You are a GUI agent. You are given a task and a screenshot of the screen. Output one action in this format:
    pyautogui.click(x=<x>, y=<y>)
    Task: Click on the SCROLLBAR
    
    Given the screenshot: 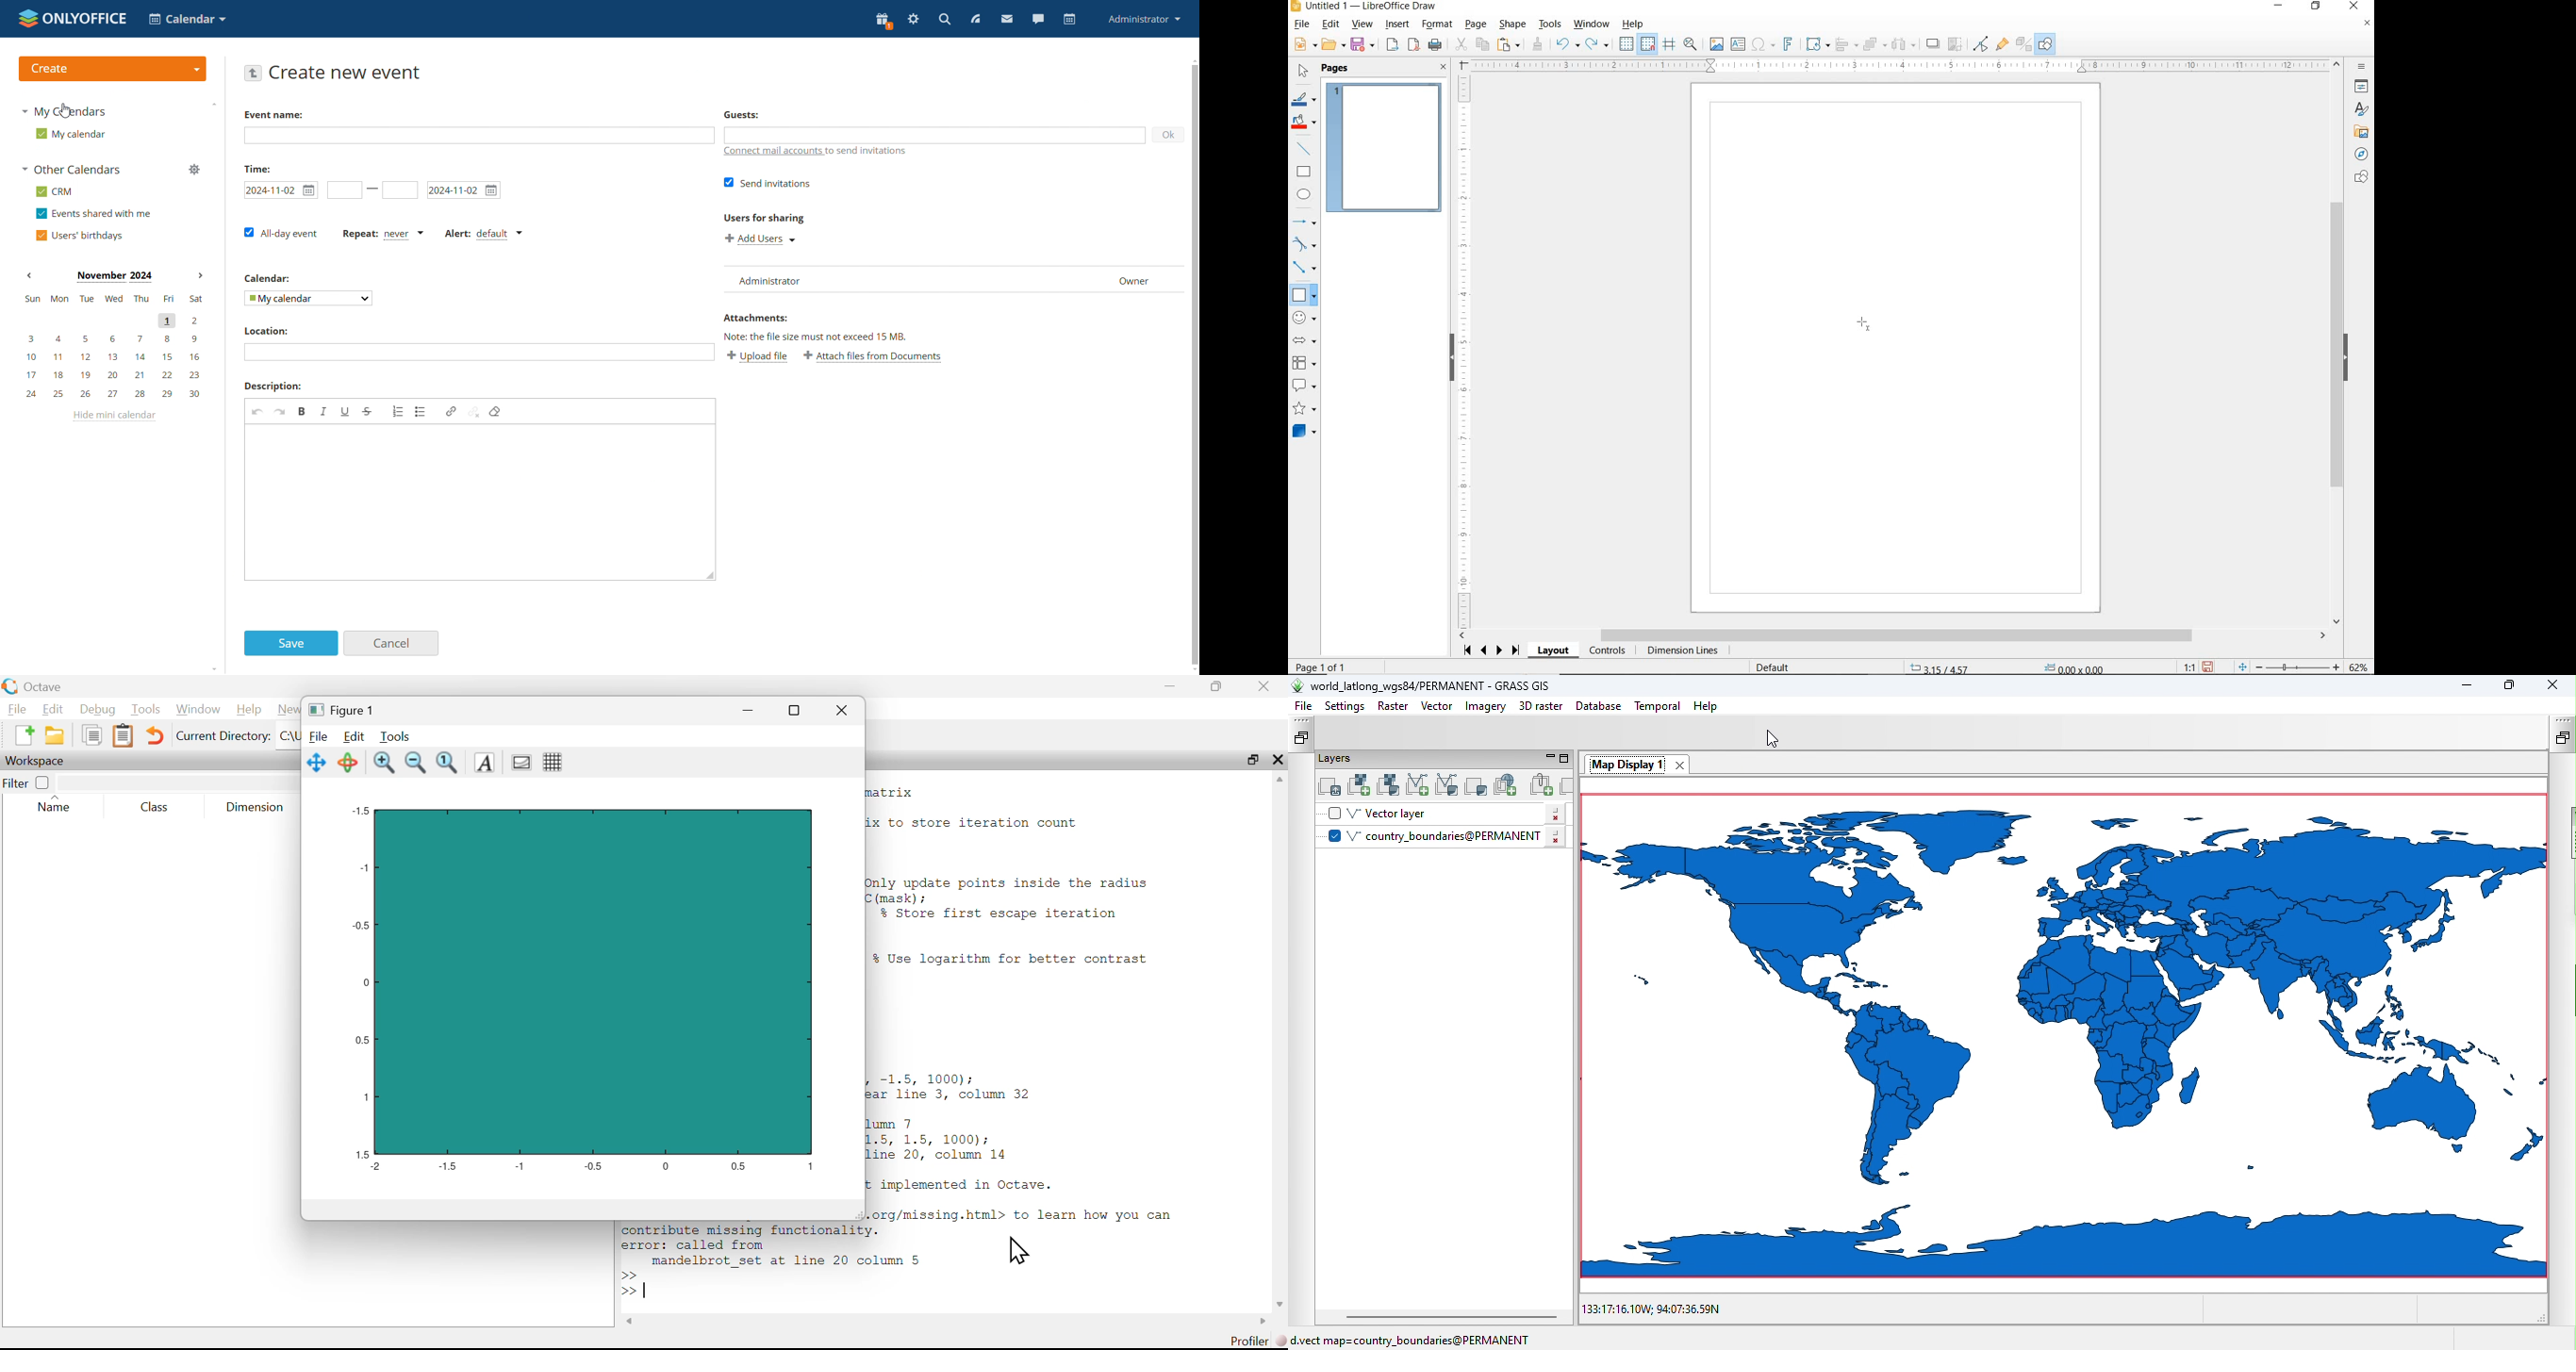 What is the action you would take?
    pyautogui.click(x=1893, y=636)
    